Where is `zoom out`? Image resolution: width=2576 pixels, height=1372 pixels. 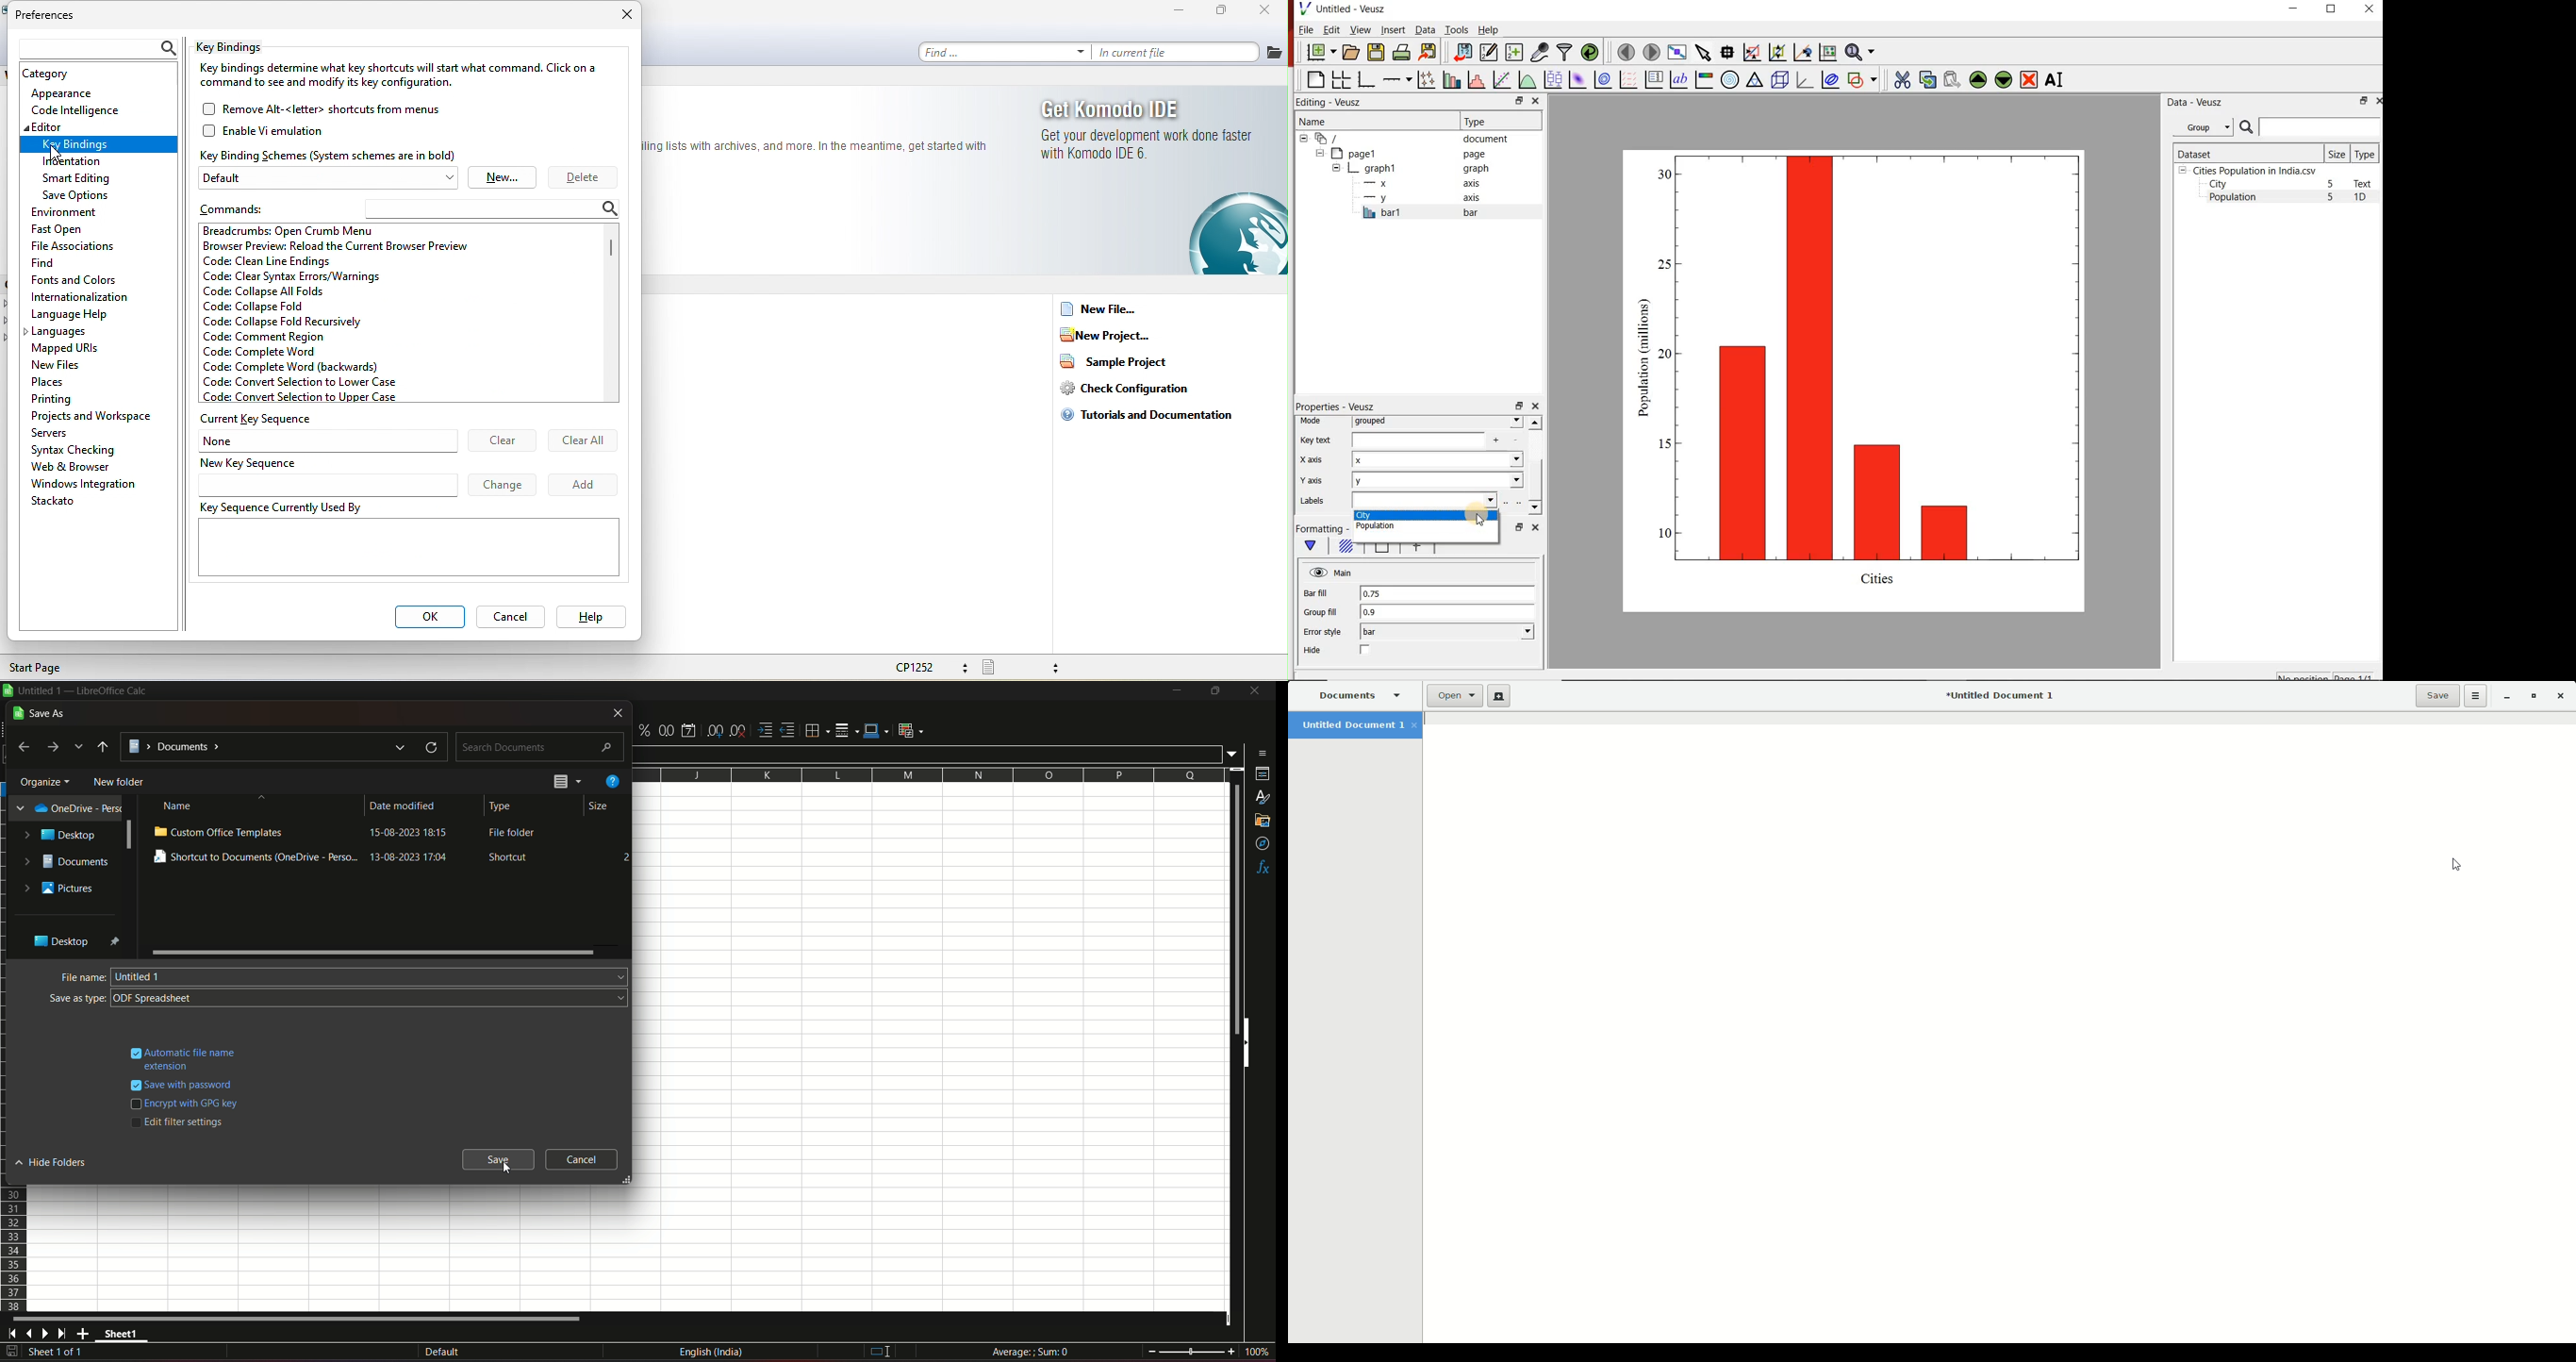
zoom out is located at coordinates (1152, 1350).